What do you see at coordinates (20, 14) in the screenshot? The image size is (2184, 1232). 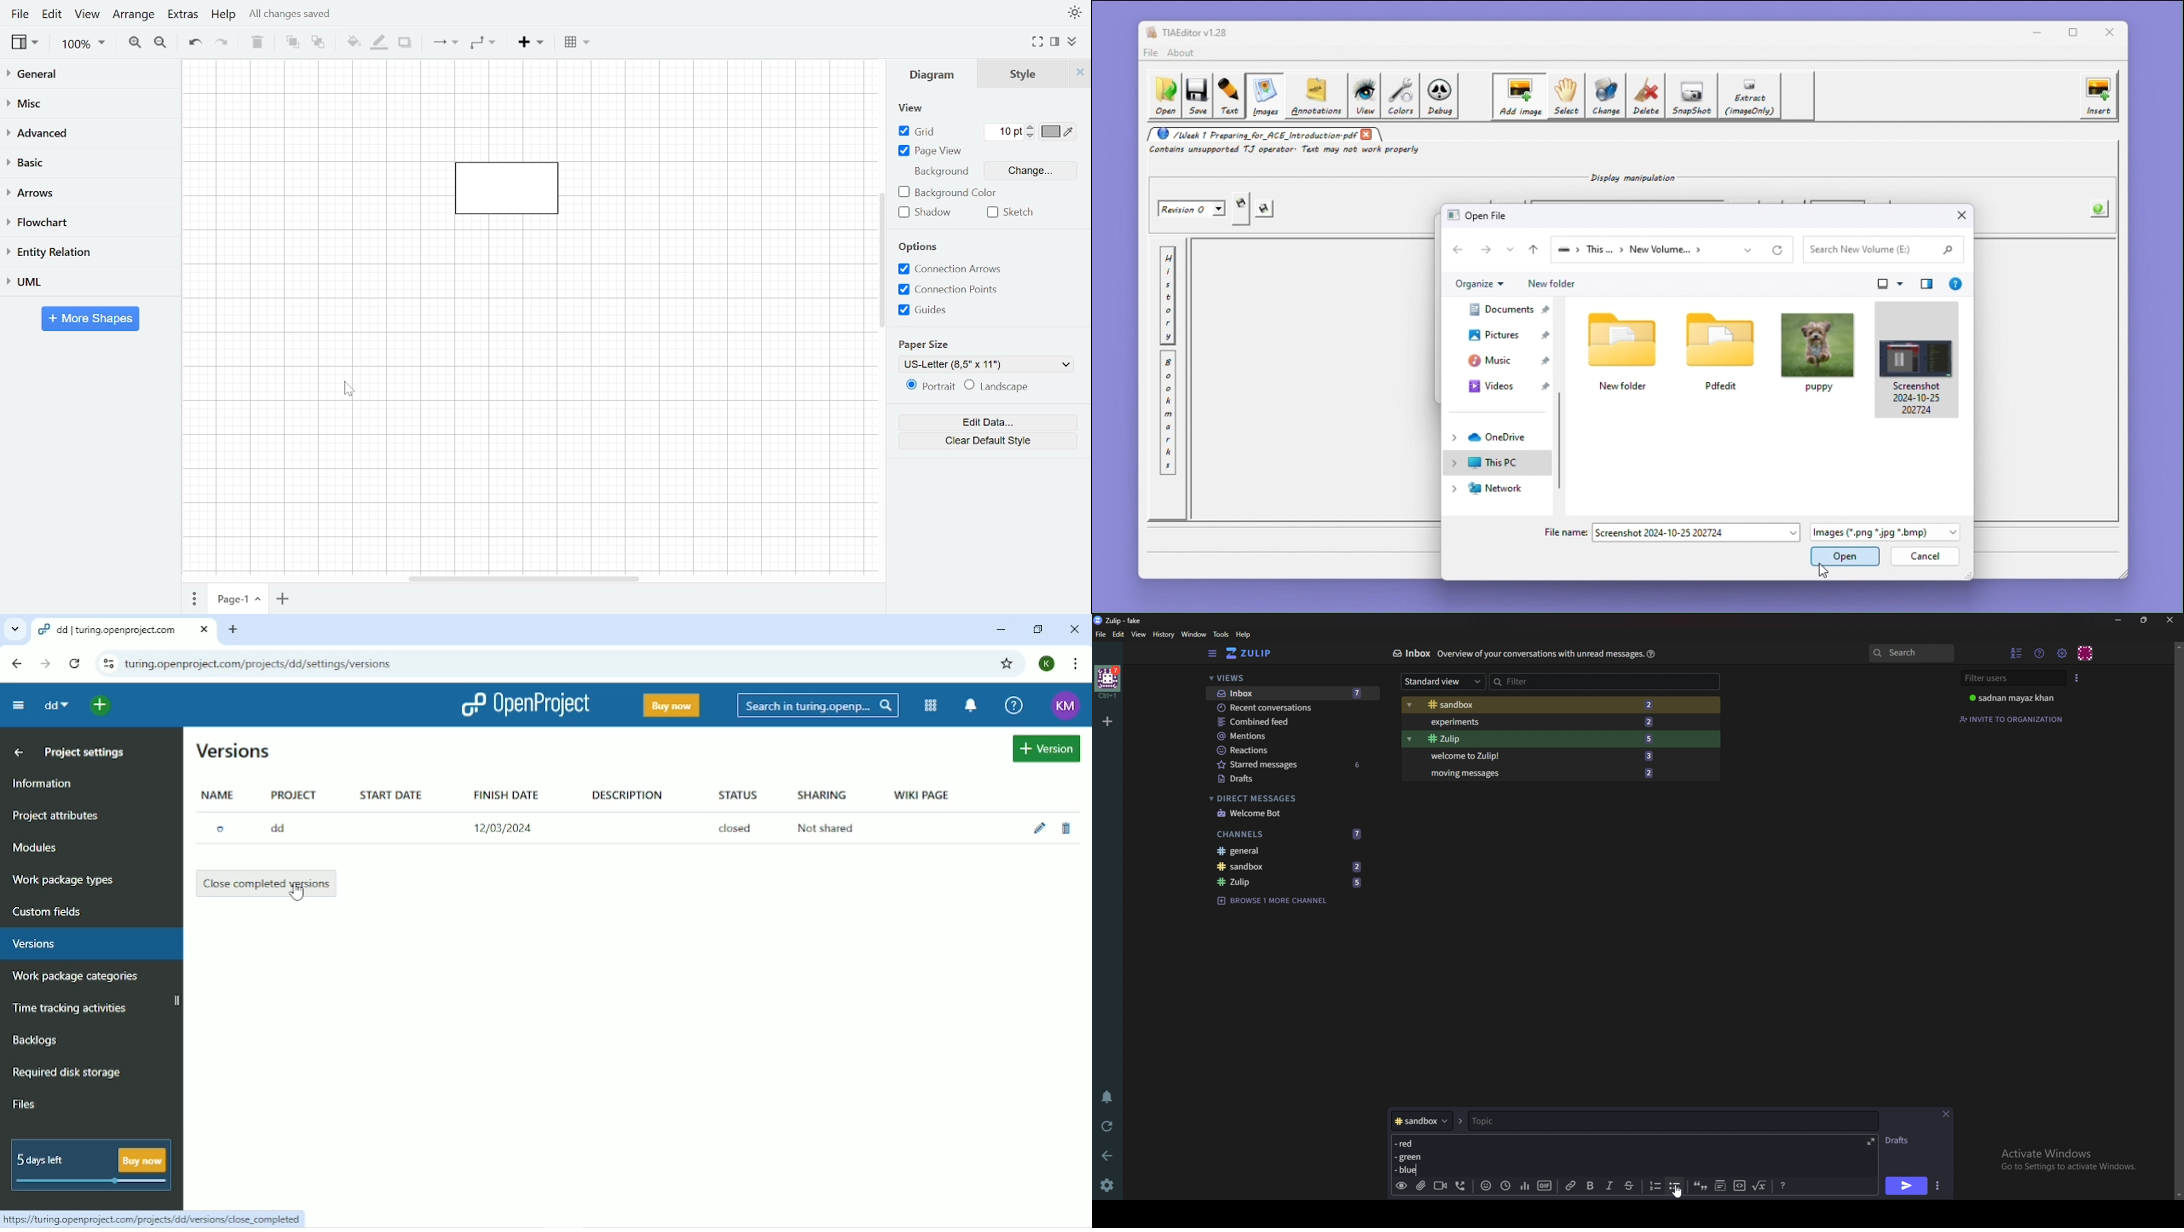 I see `File` at bounding box center [20, 14].